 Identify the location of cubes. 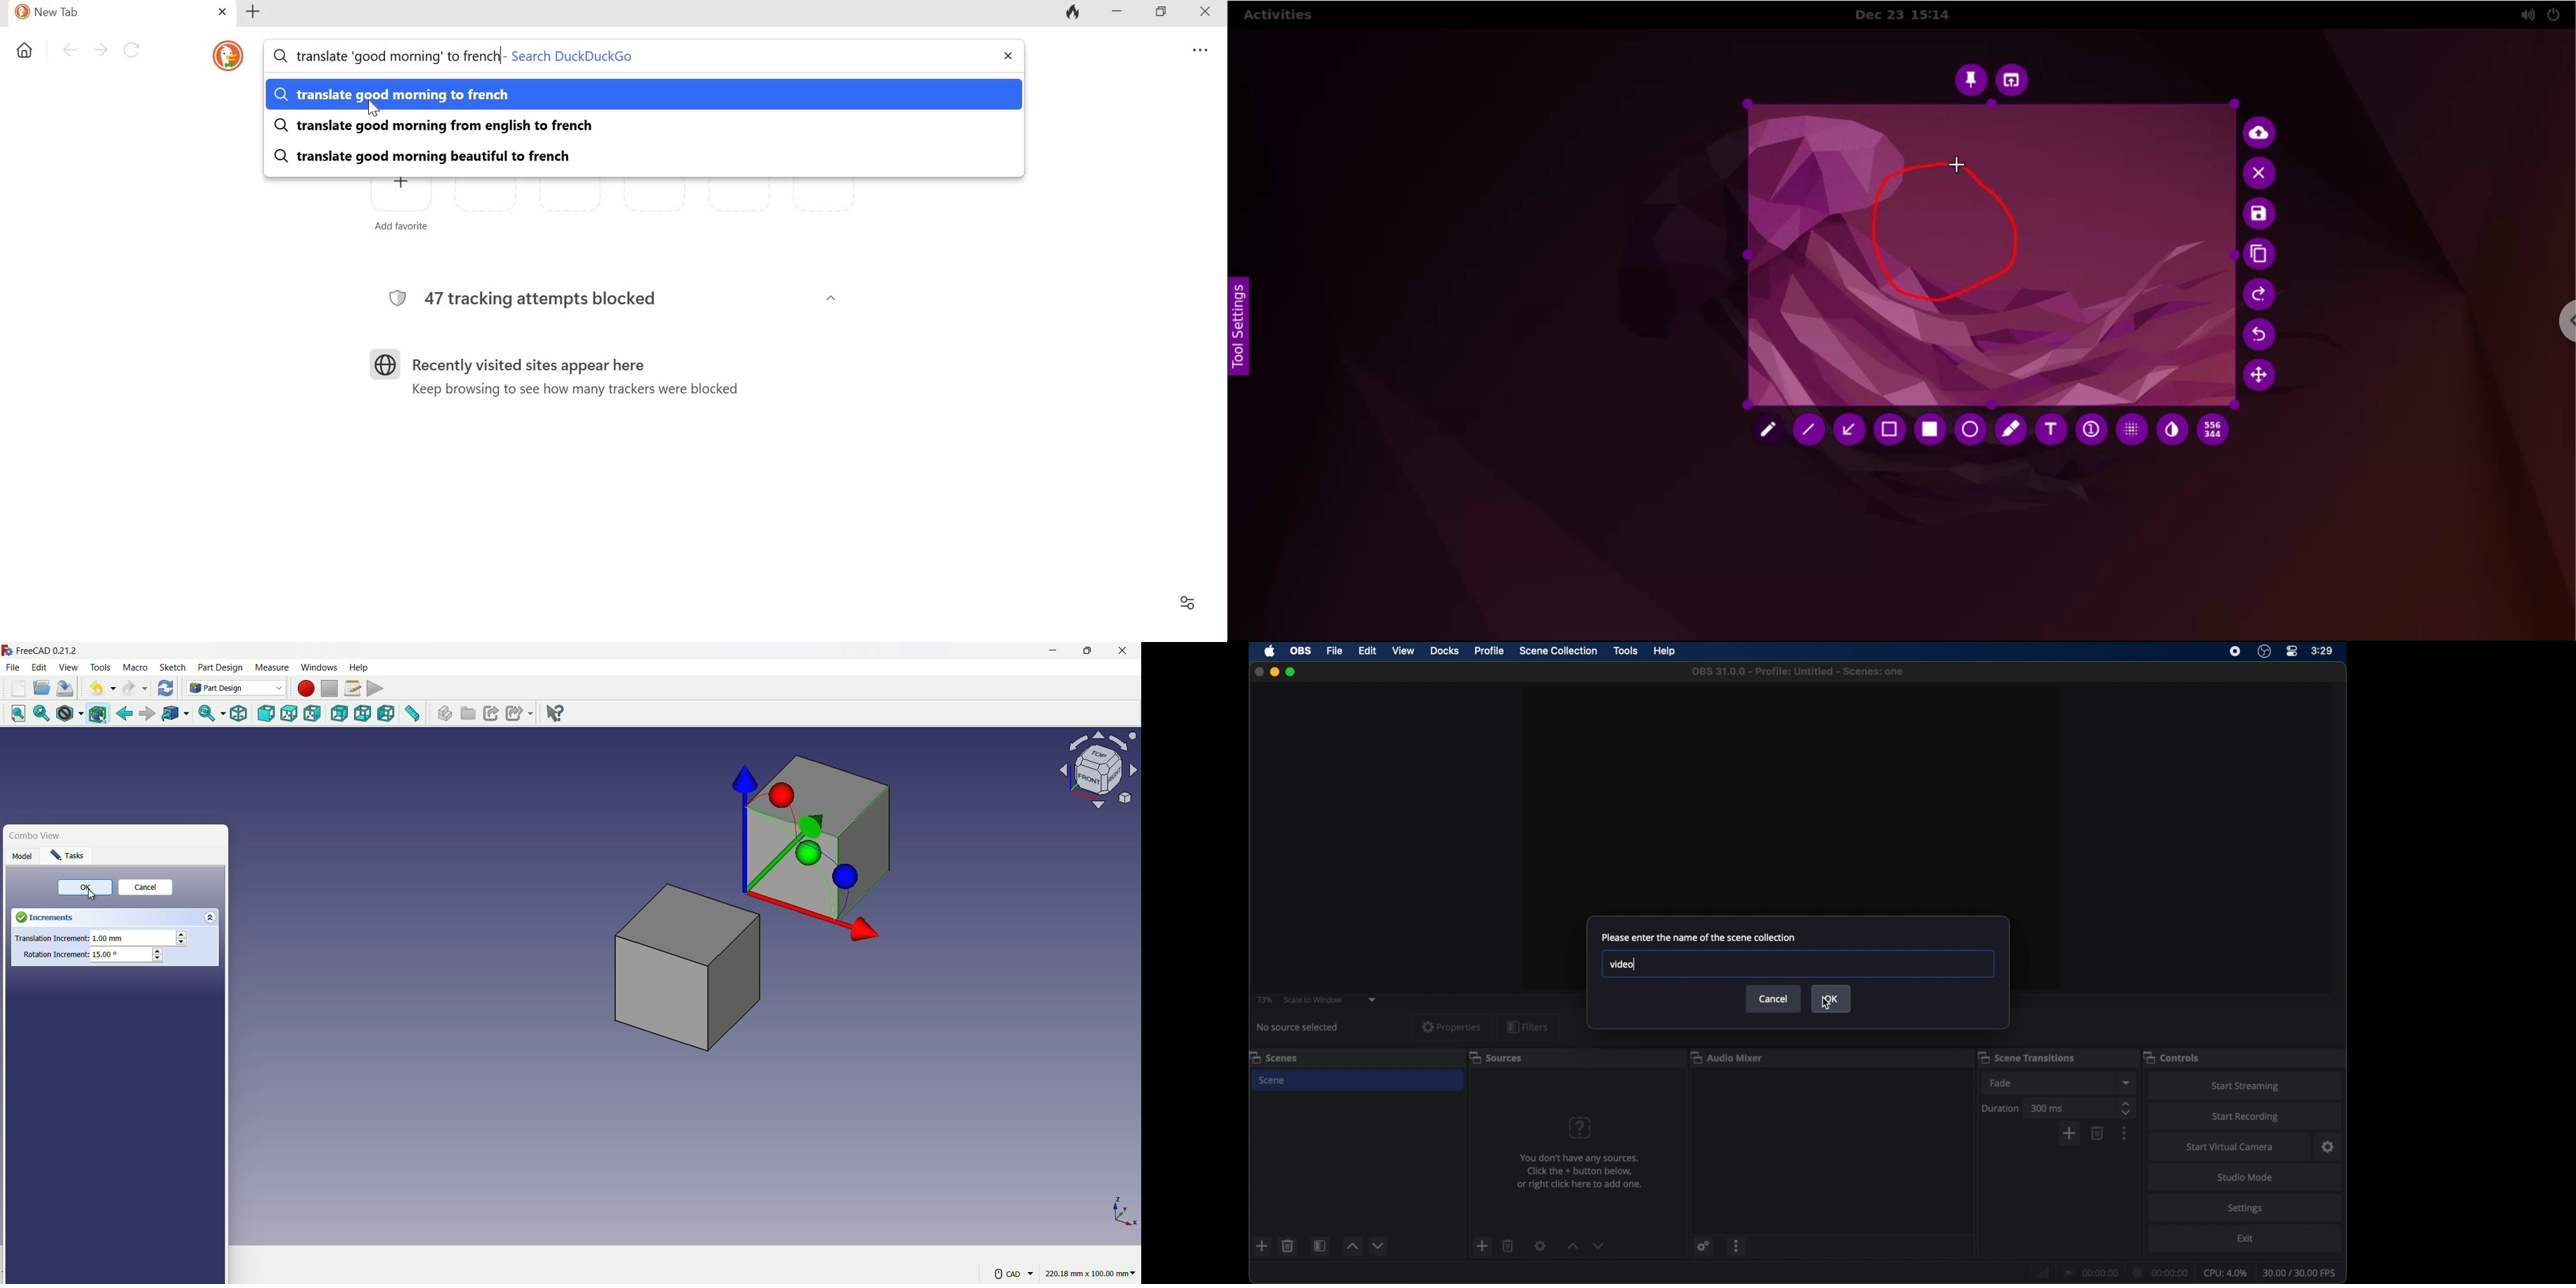
(722, 905).